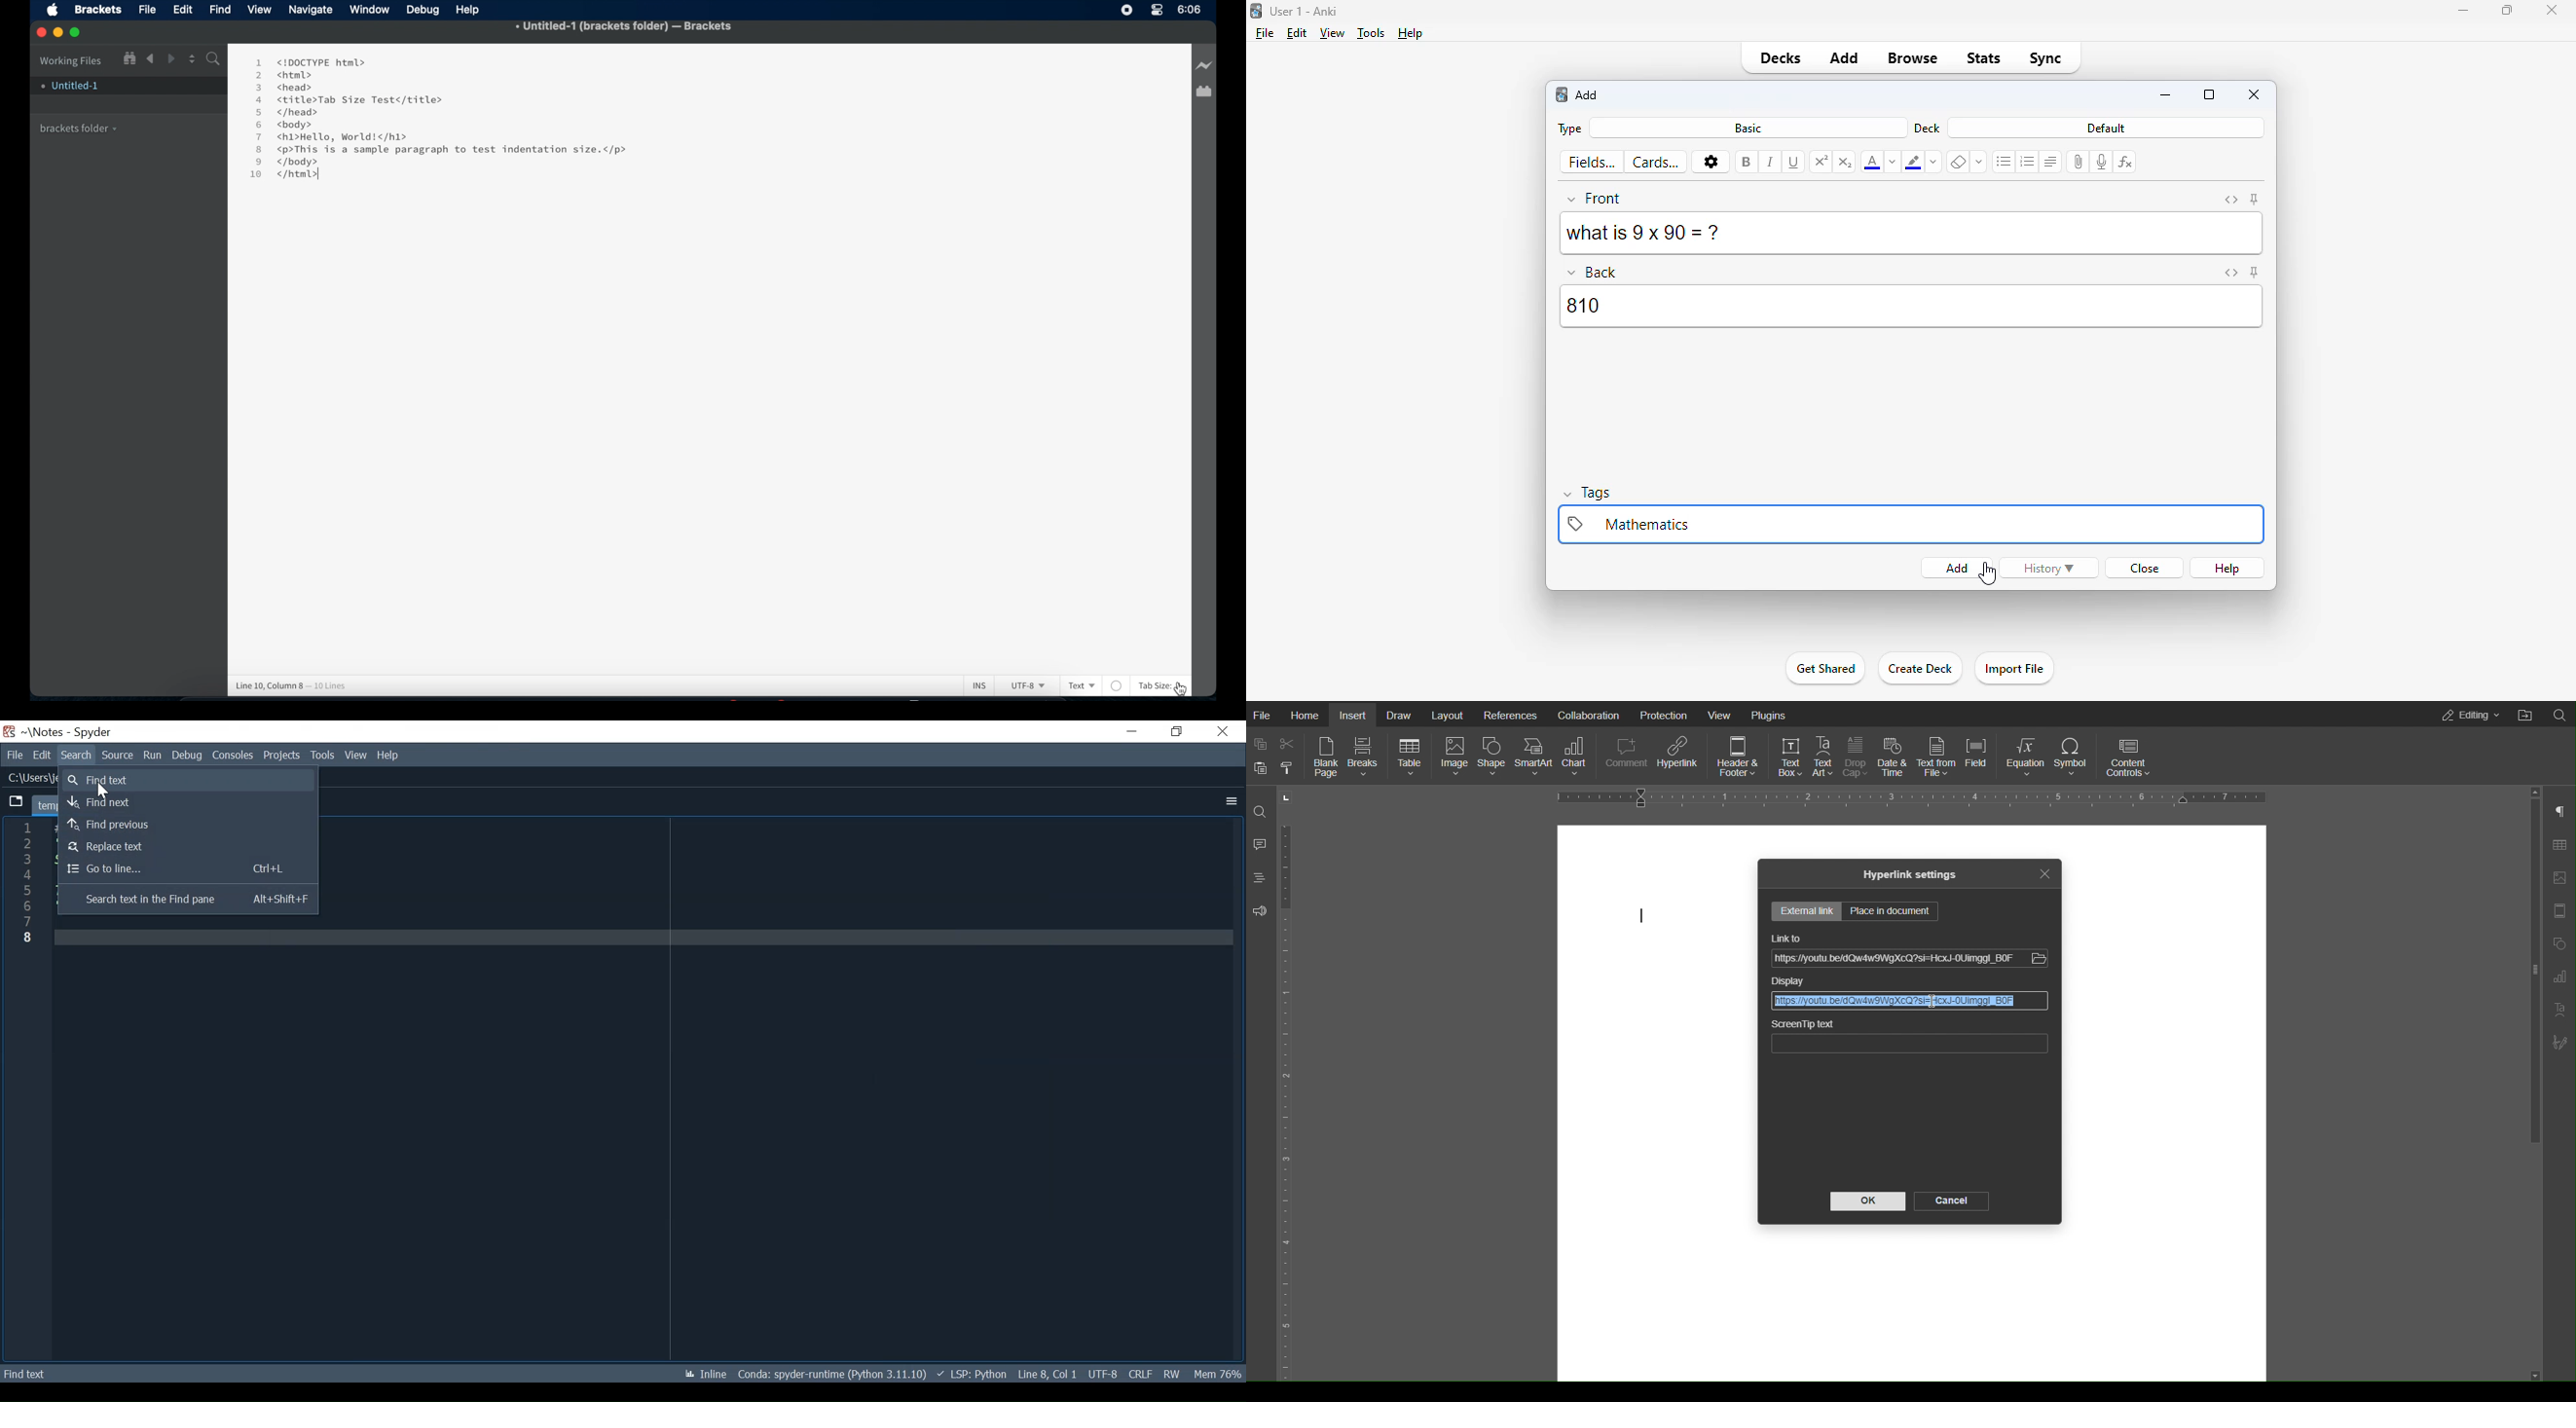 This screenshot has height=1428, width=2576. What do you see at coordinates (2525, 714) in the screenshot?
I see `Open File Location` at bounding box center [2525, 714].